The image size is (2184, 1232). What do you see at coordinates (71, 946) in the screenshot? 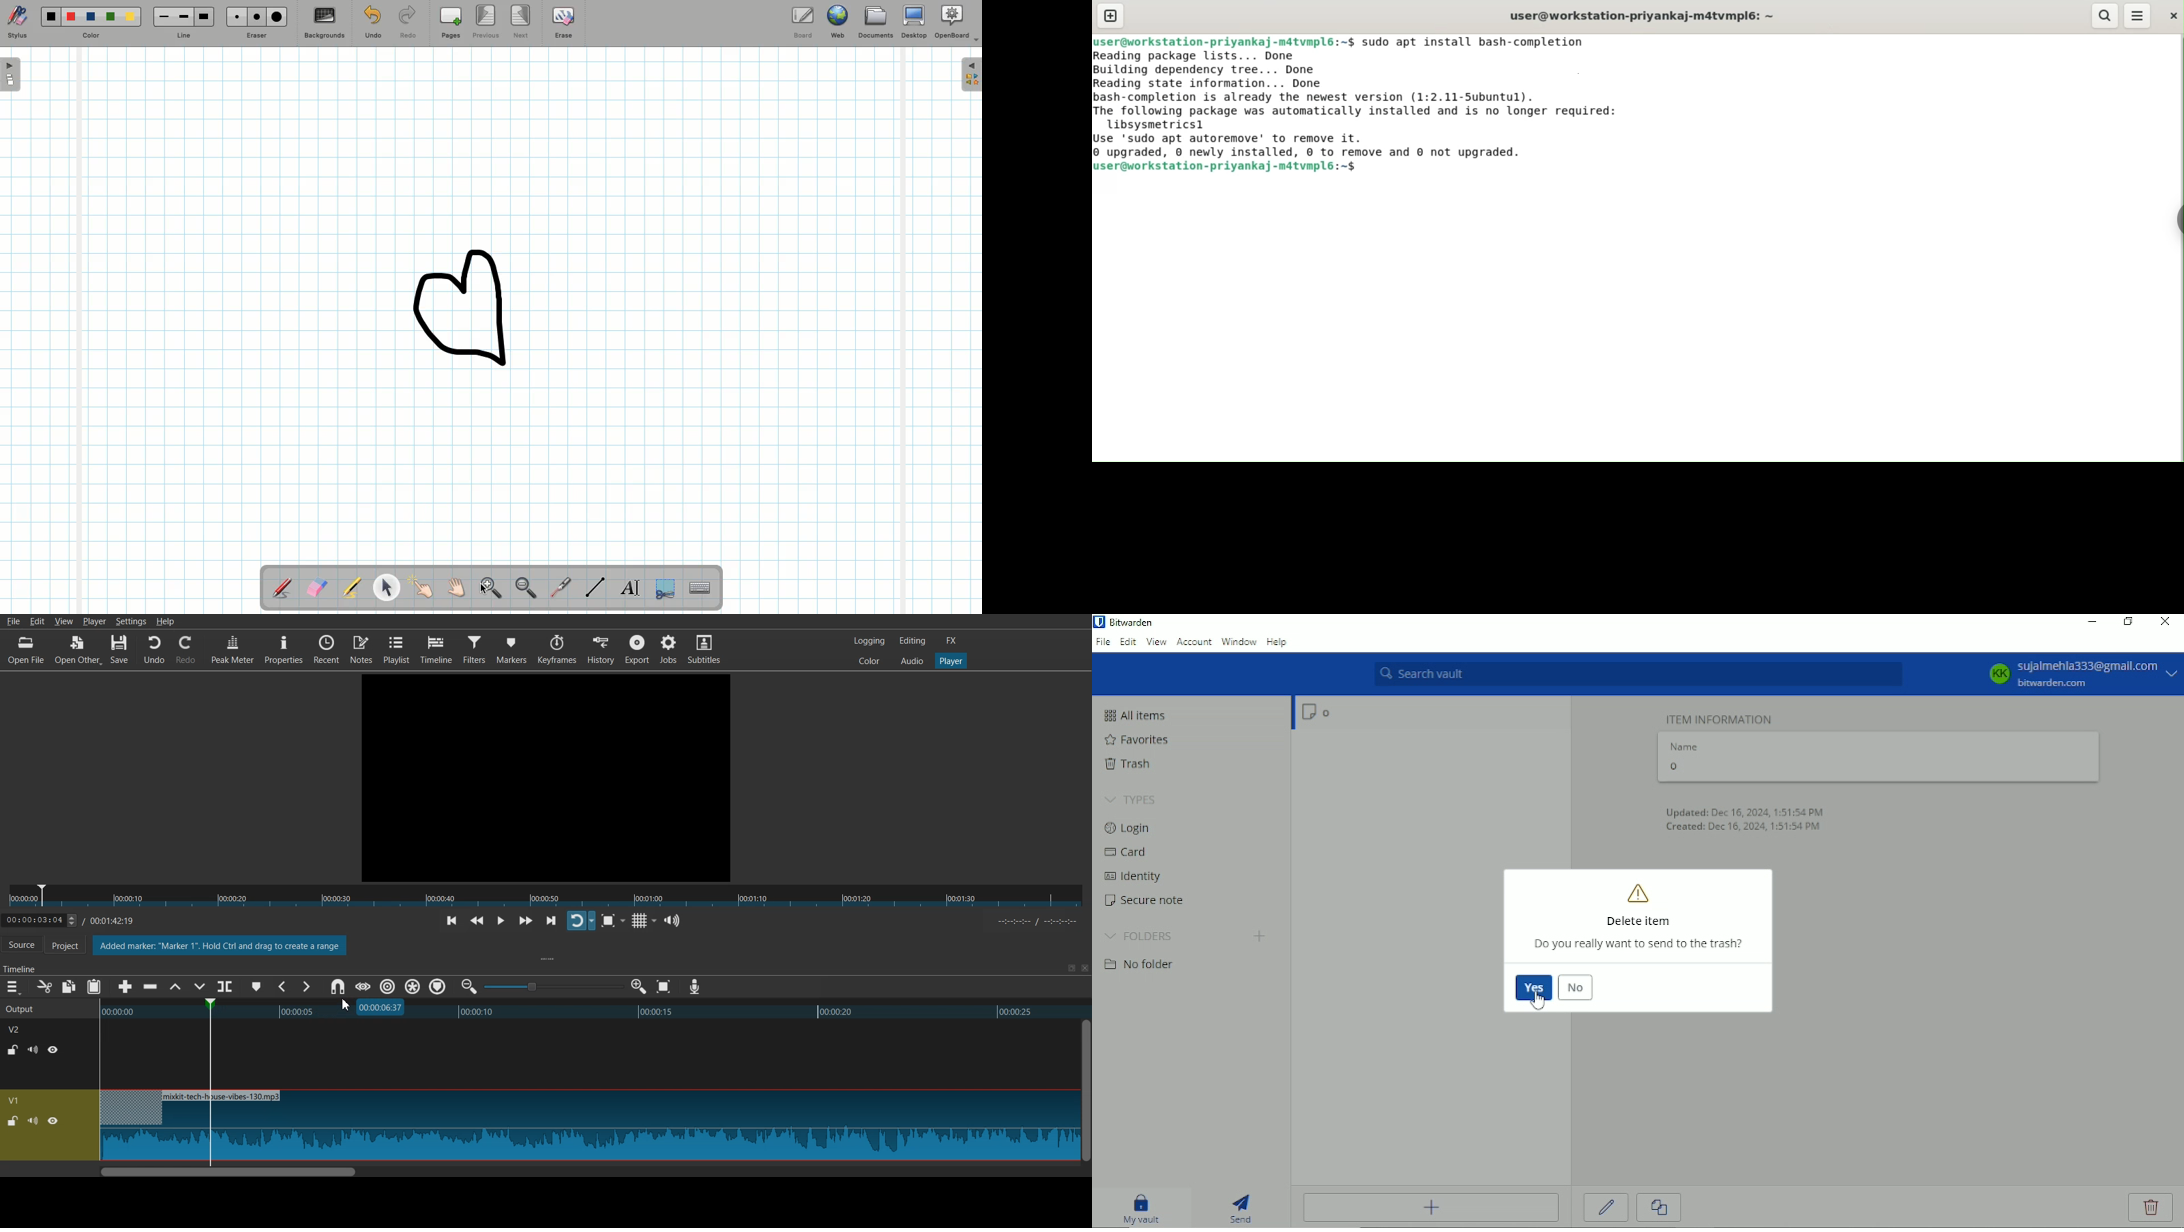
I see `Project` at bounding box center [71, 946].